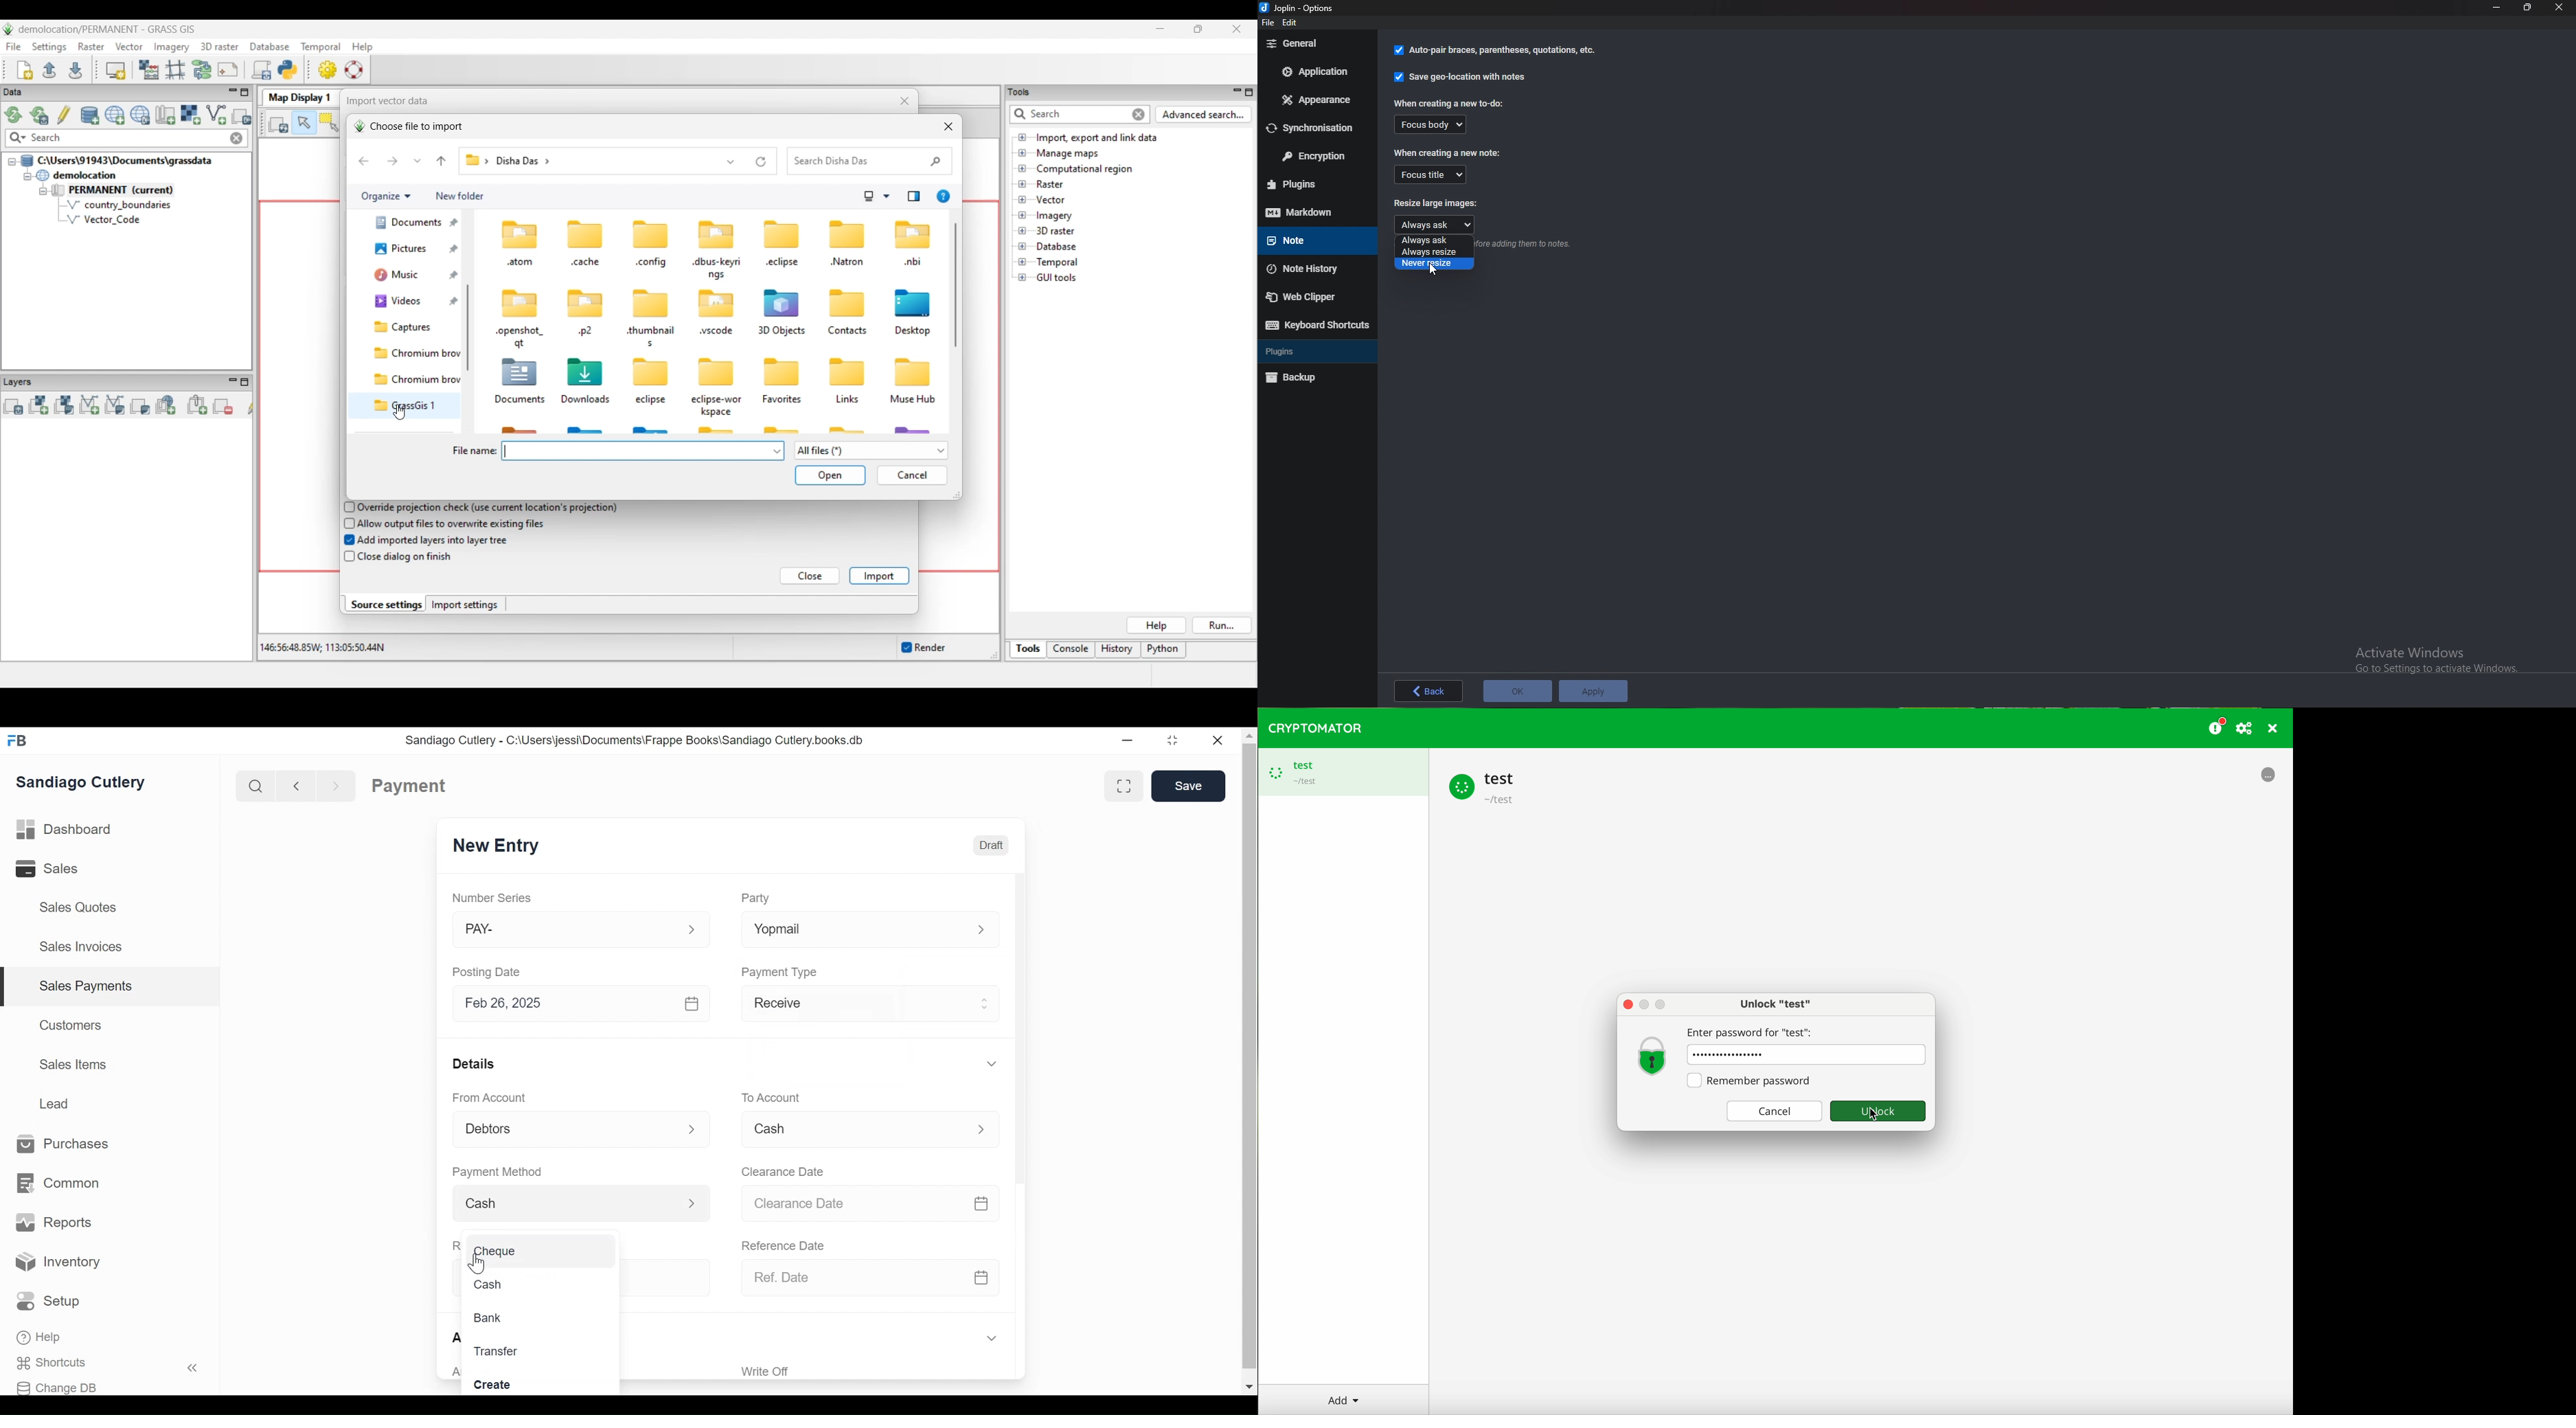  Describe the element at coordinates (501, 1252) in the screenshot. I see `Cheque` at that location.